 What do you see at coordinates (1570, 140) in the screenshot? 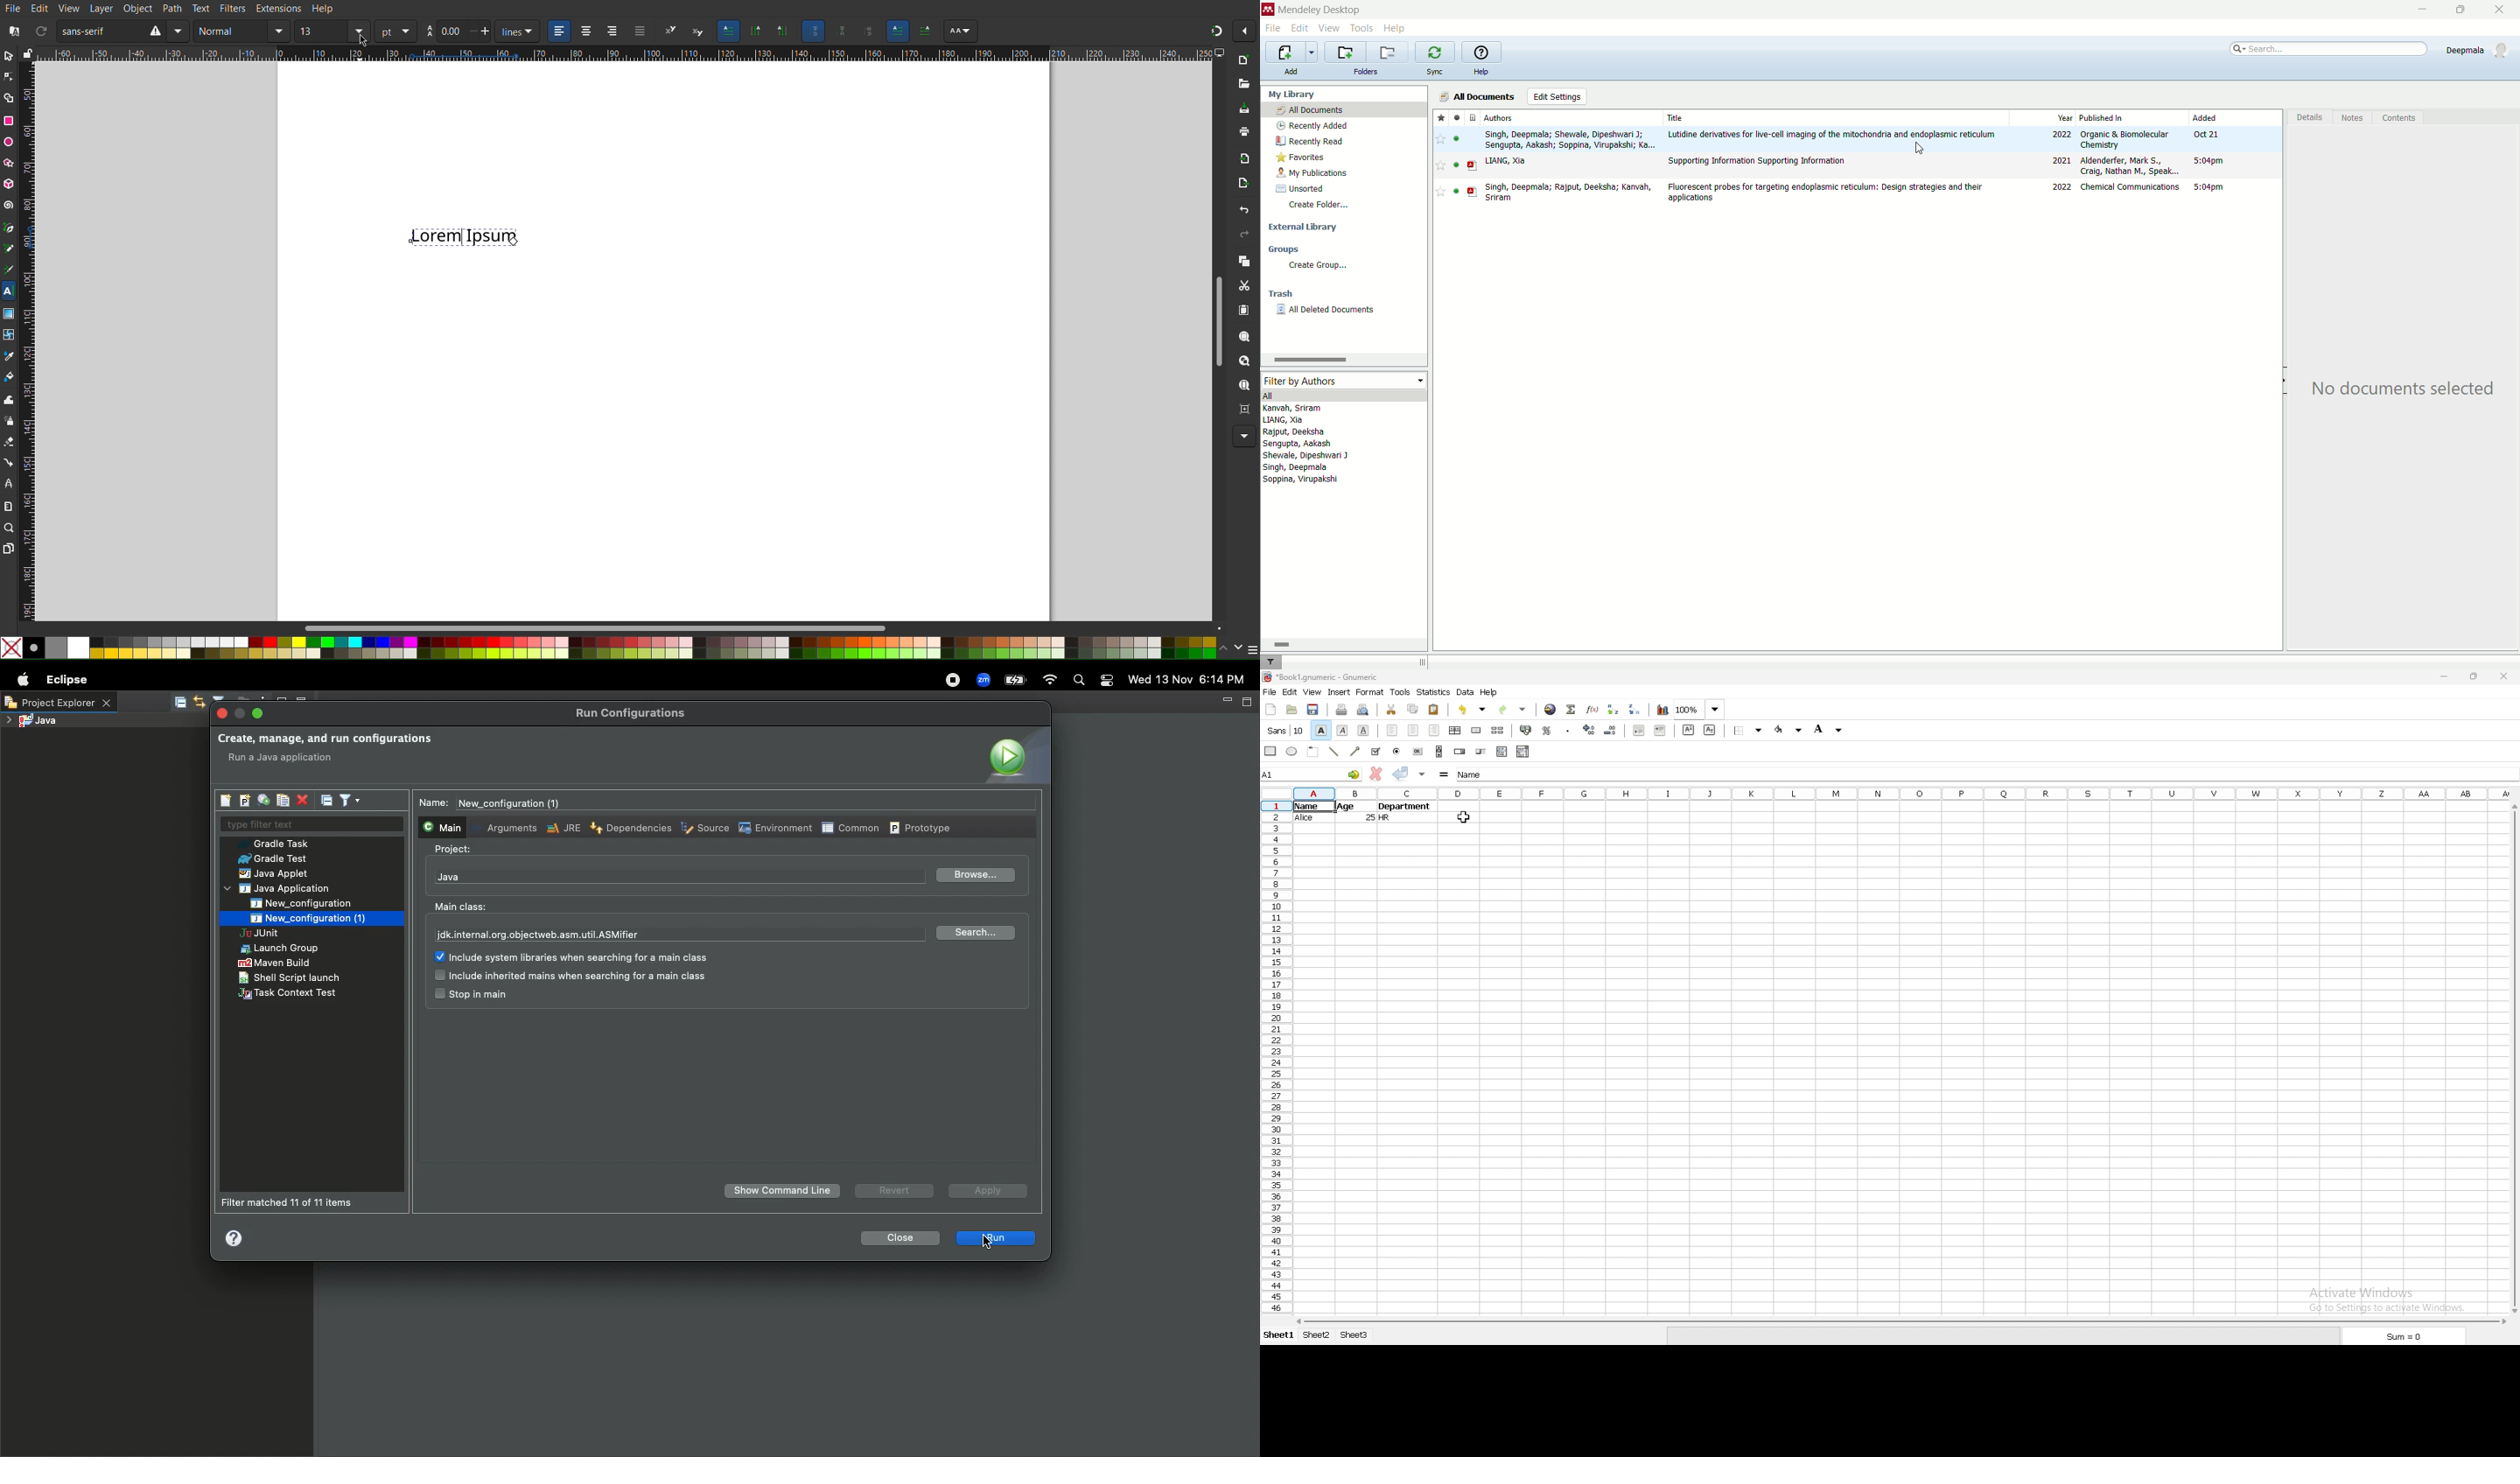
I see `singh, deepmala; shewale, dipeshwari J; sengupta, aakash; soppina, virupakshi; ka` at bounding box center [1570, 140].